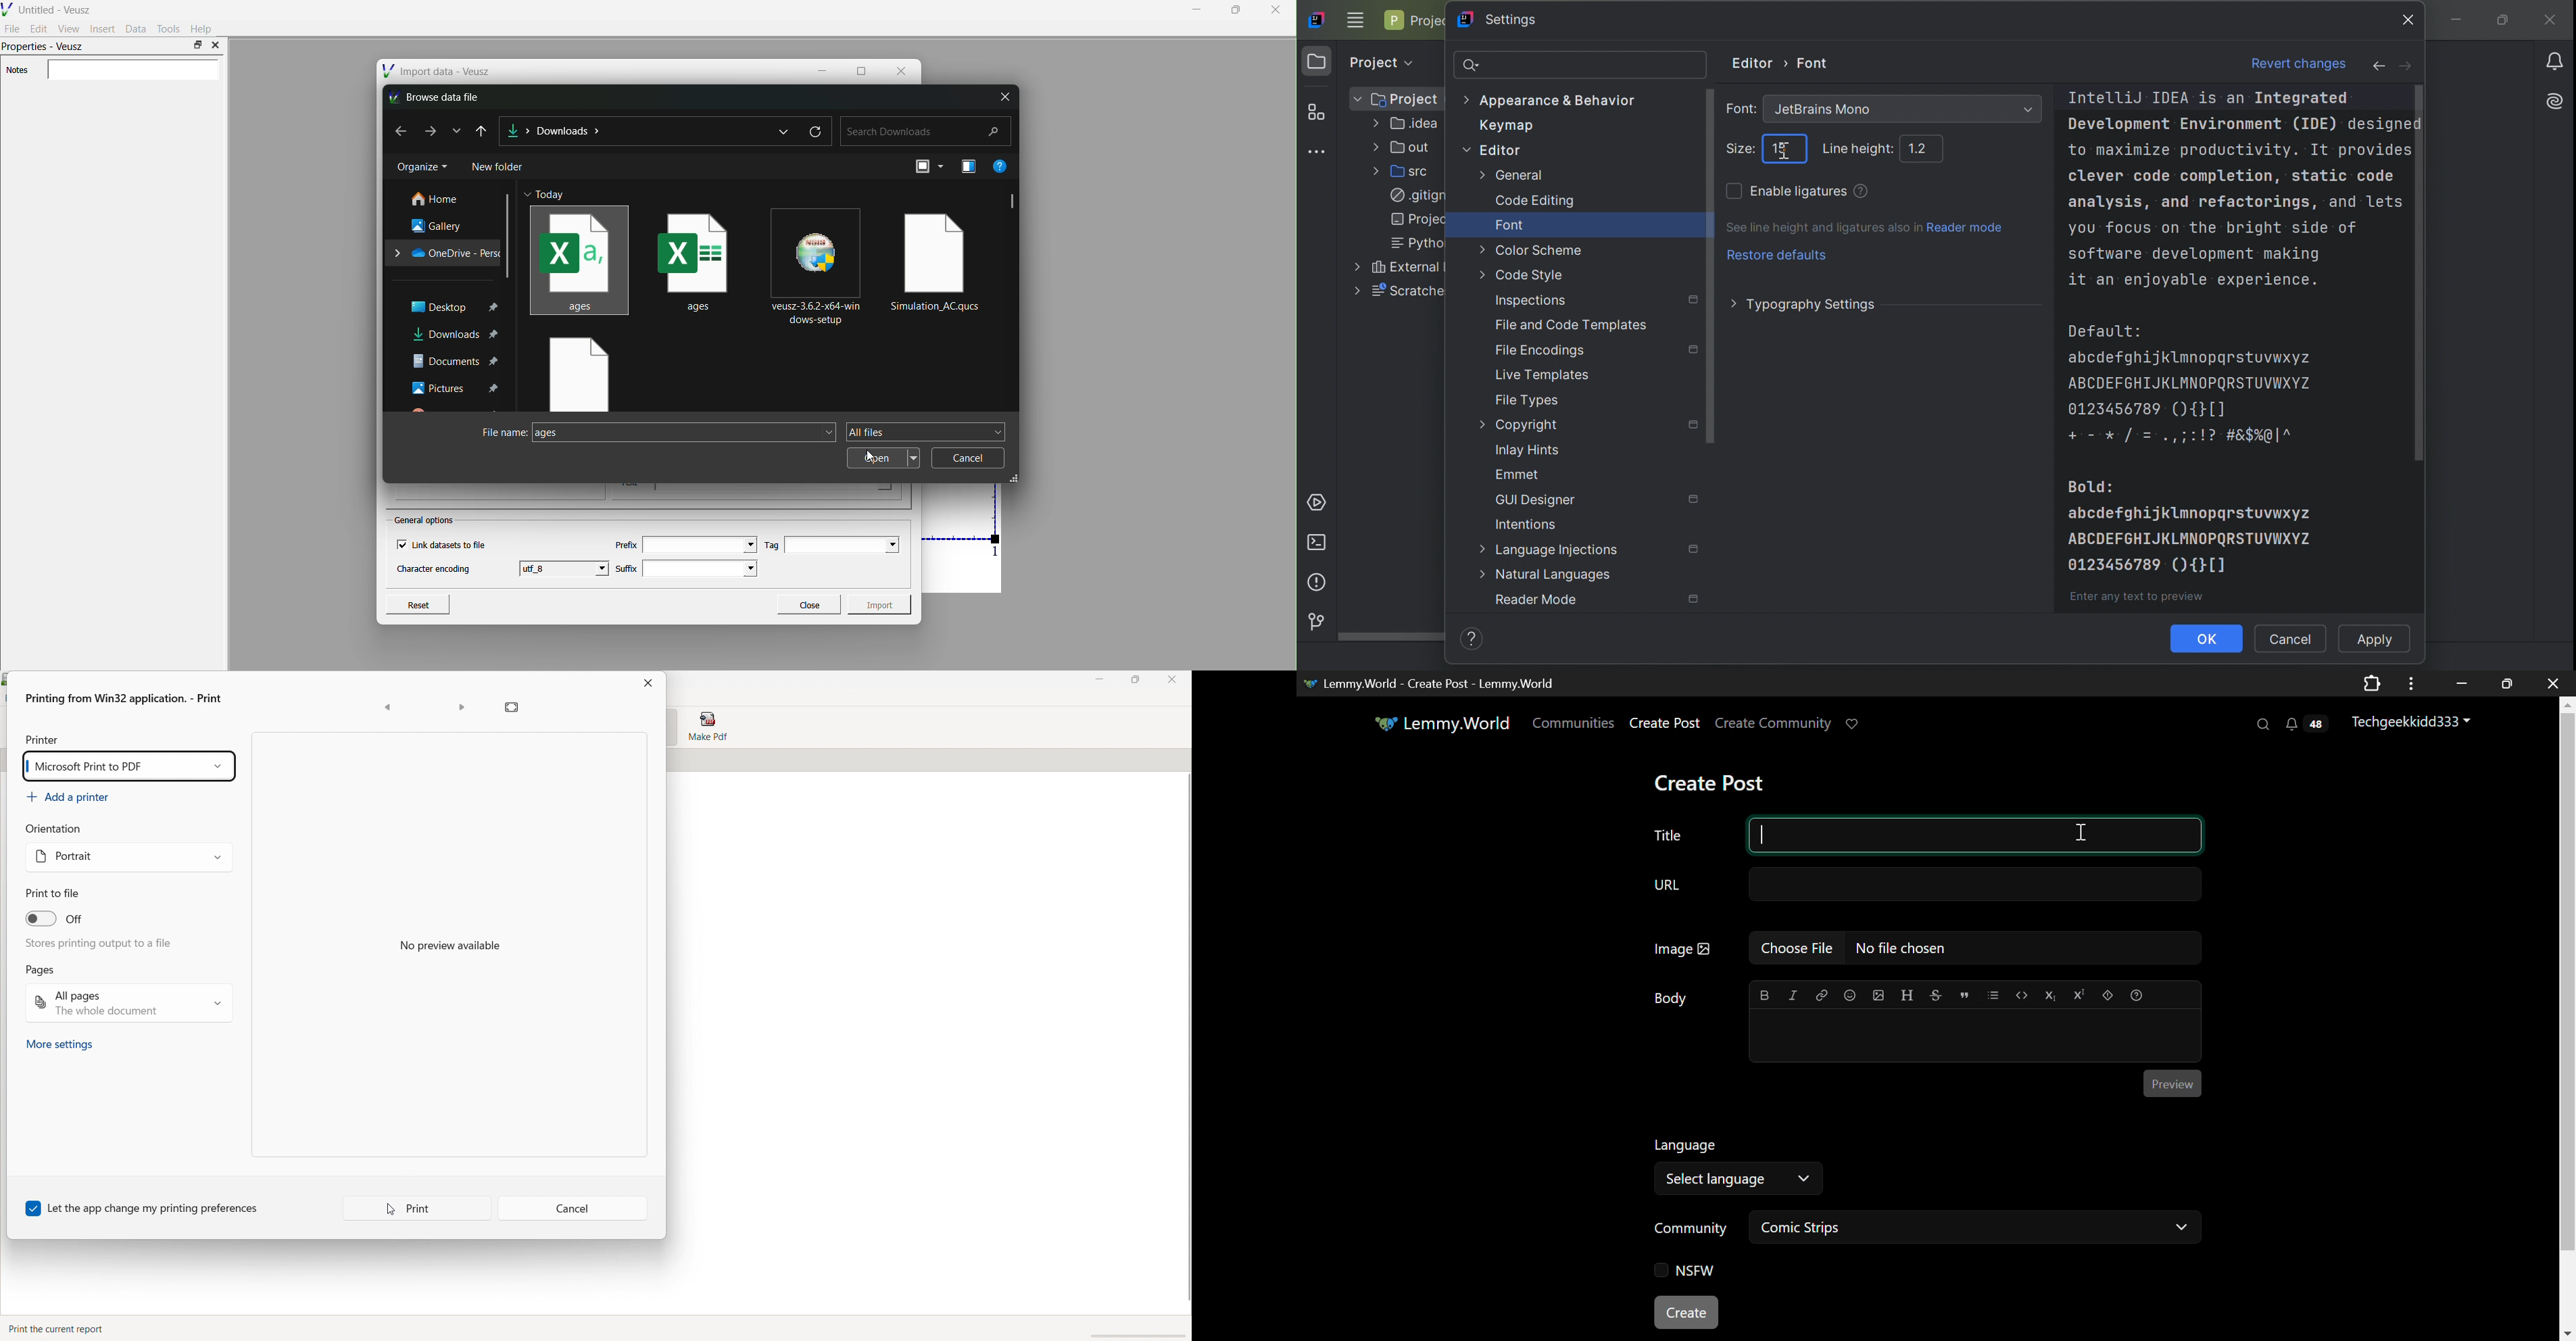 This screenshot has width=2576, height=1344. Describe the element at coordinates (861, 70) in the screenshot. I see `maximise` at that location.